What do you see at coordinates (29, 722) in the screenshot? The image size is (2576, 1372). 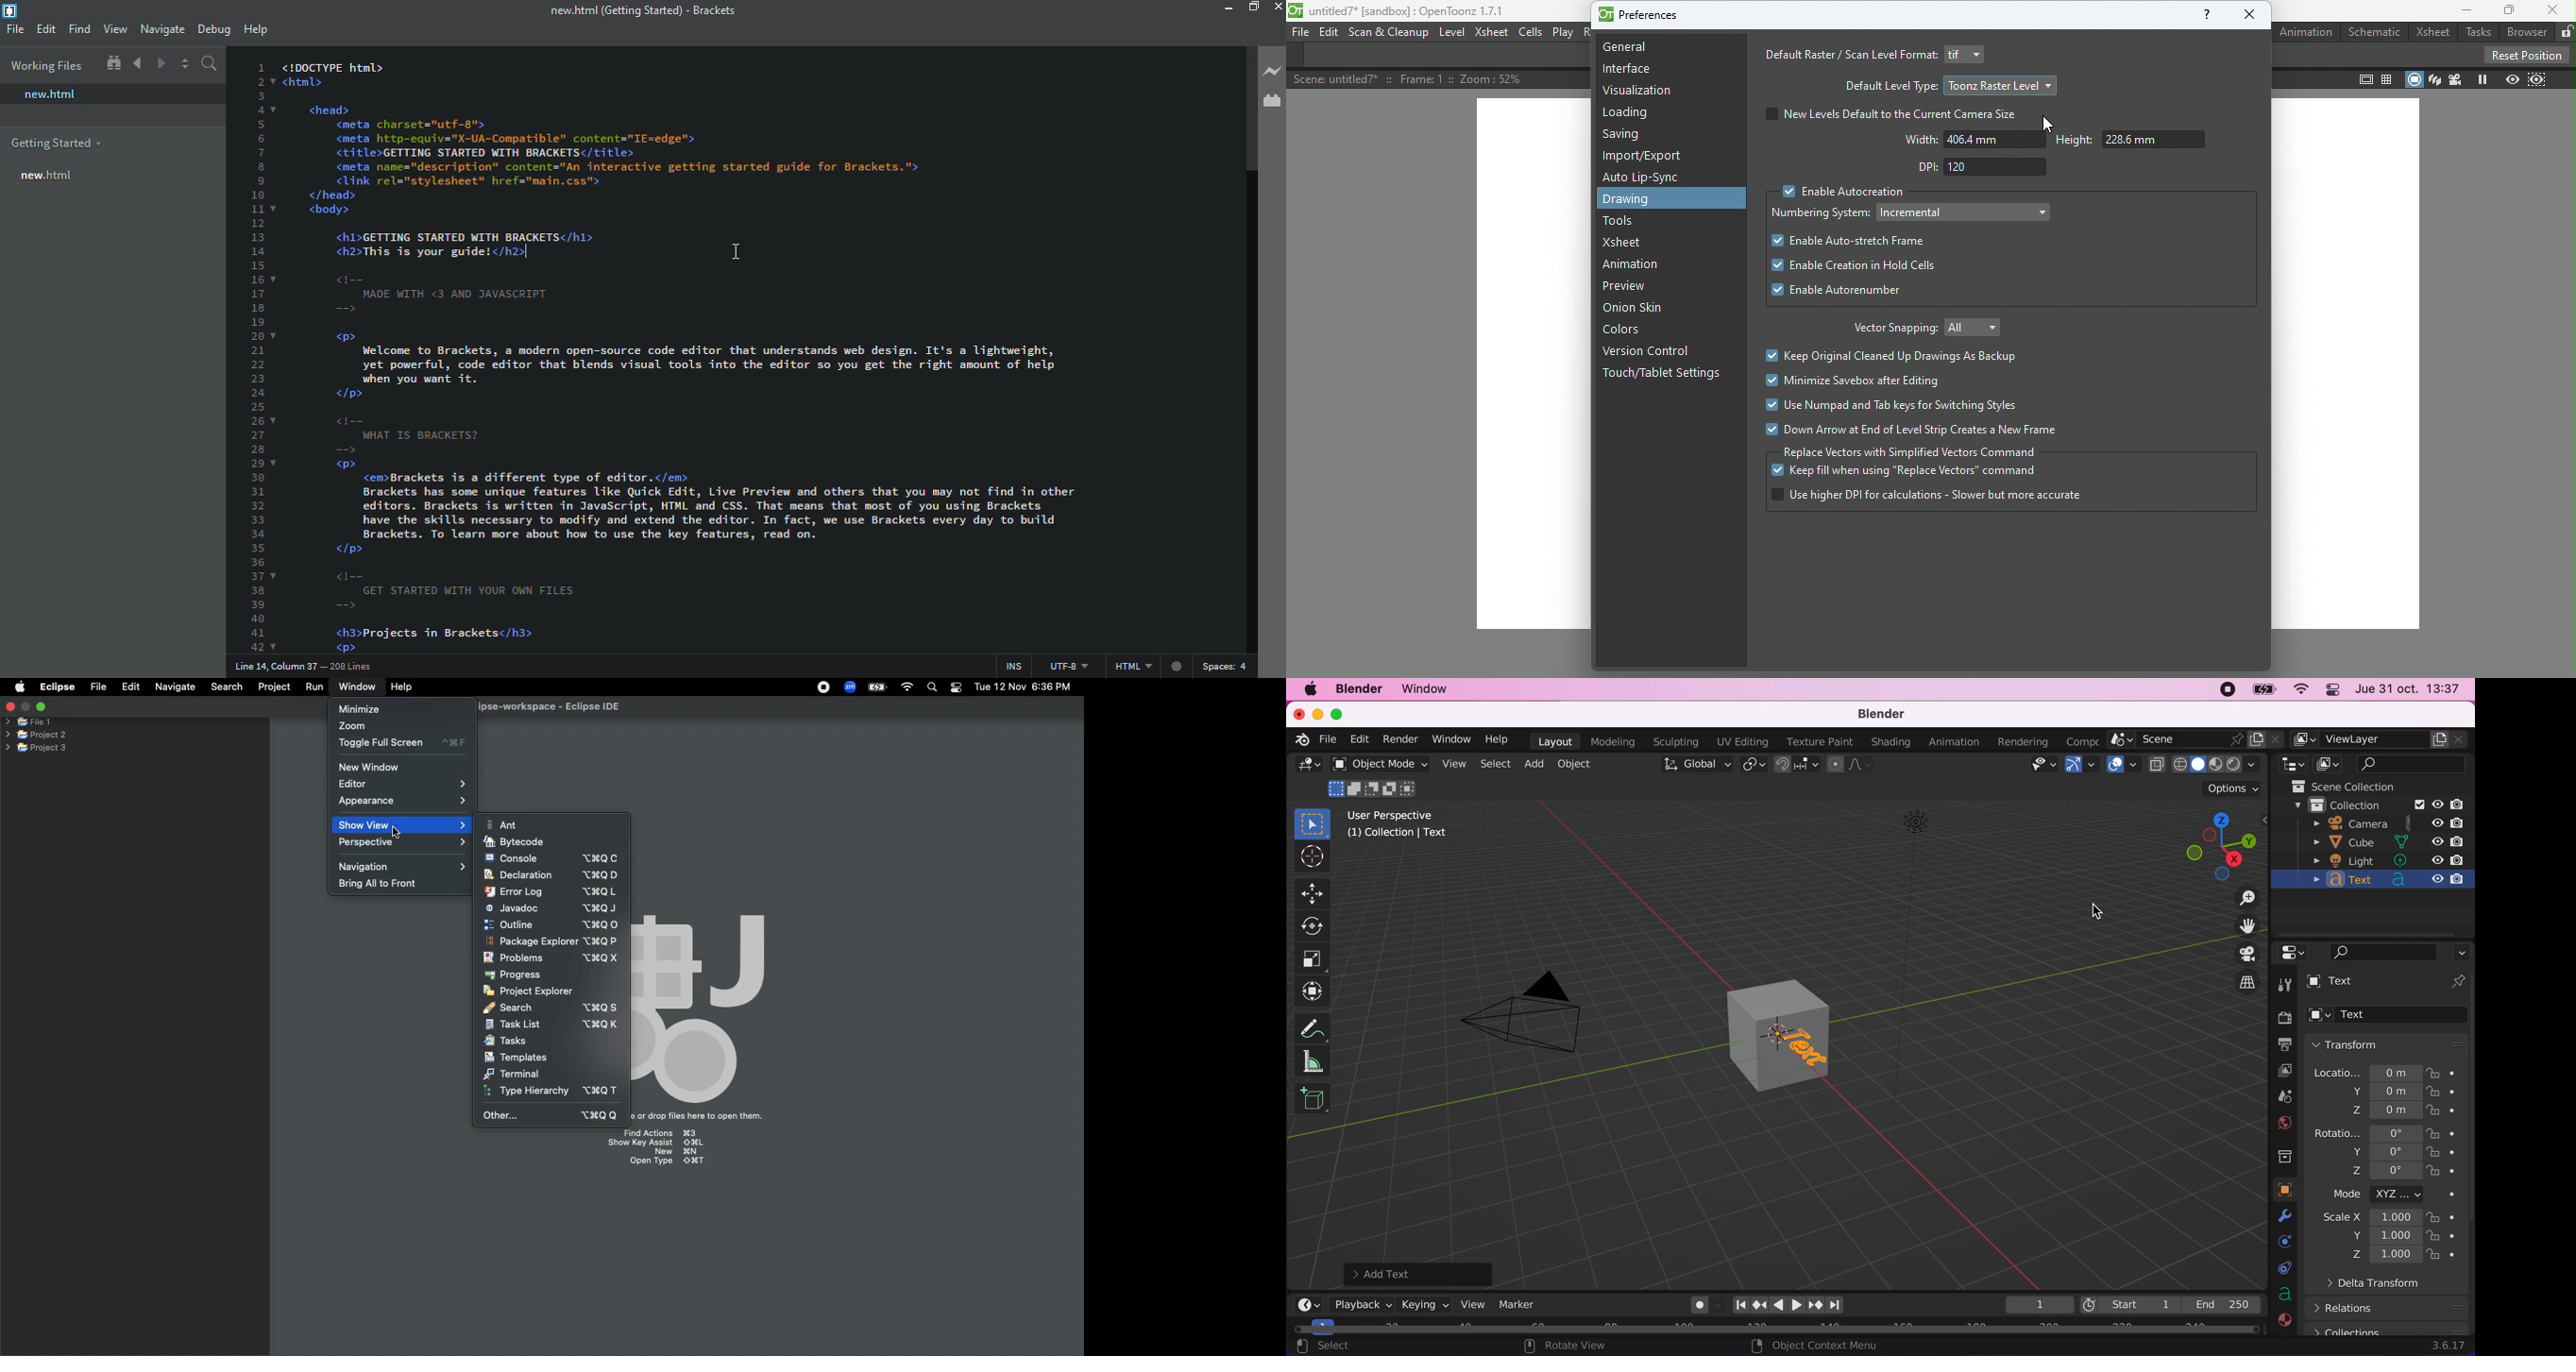 I see `File 1` at bounding box center [29, 722].